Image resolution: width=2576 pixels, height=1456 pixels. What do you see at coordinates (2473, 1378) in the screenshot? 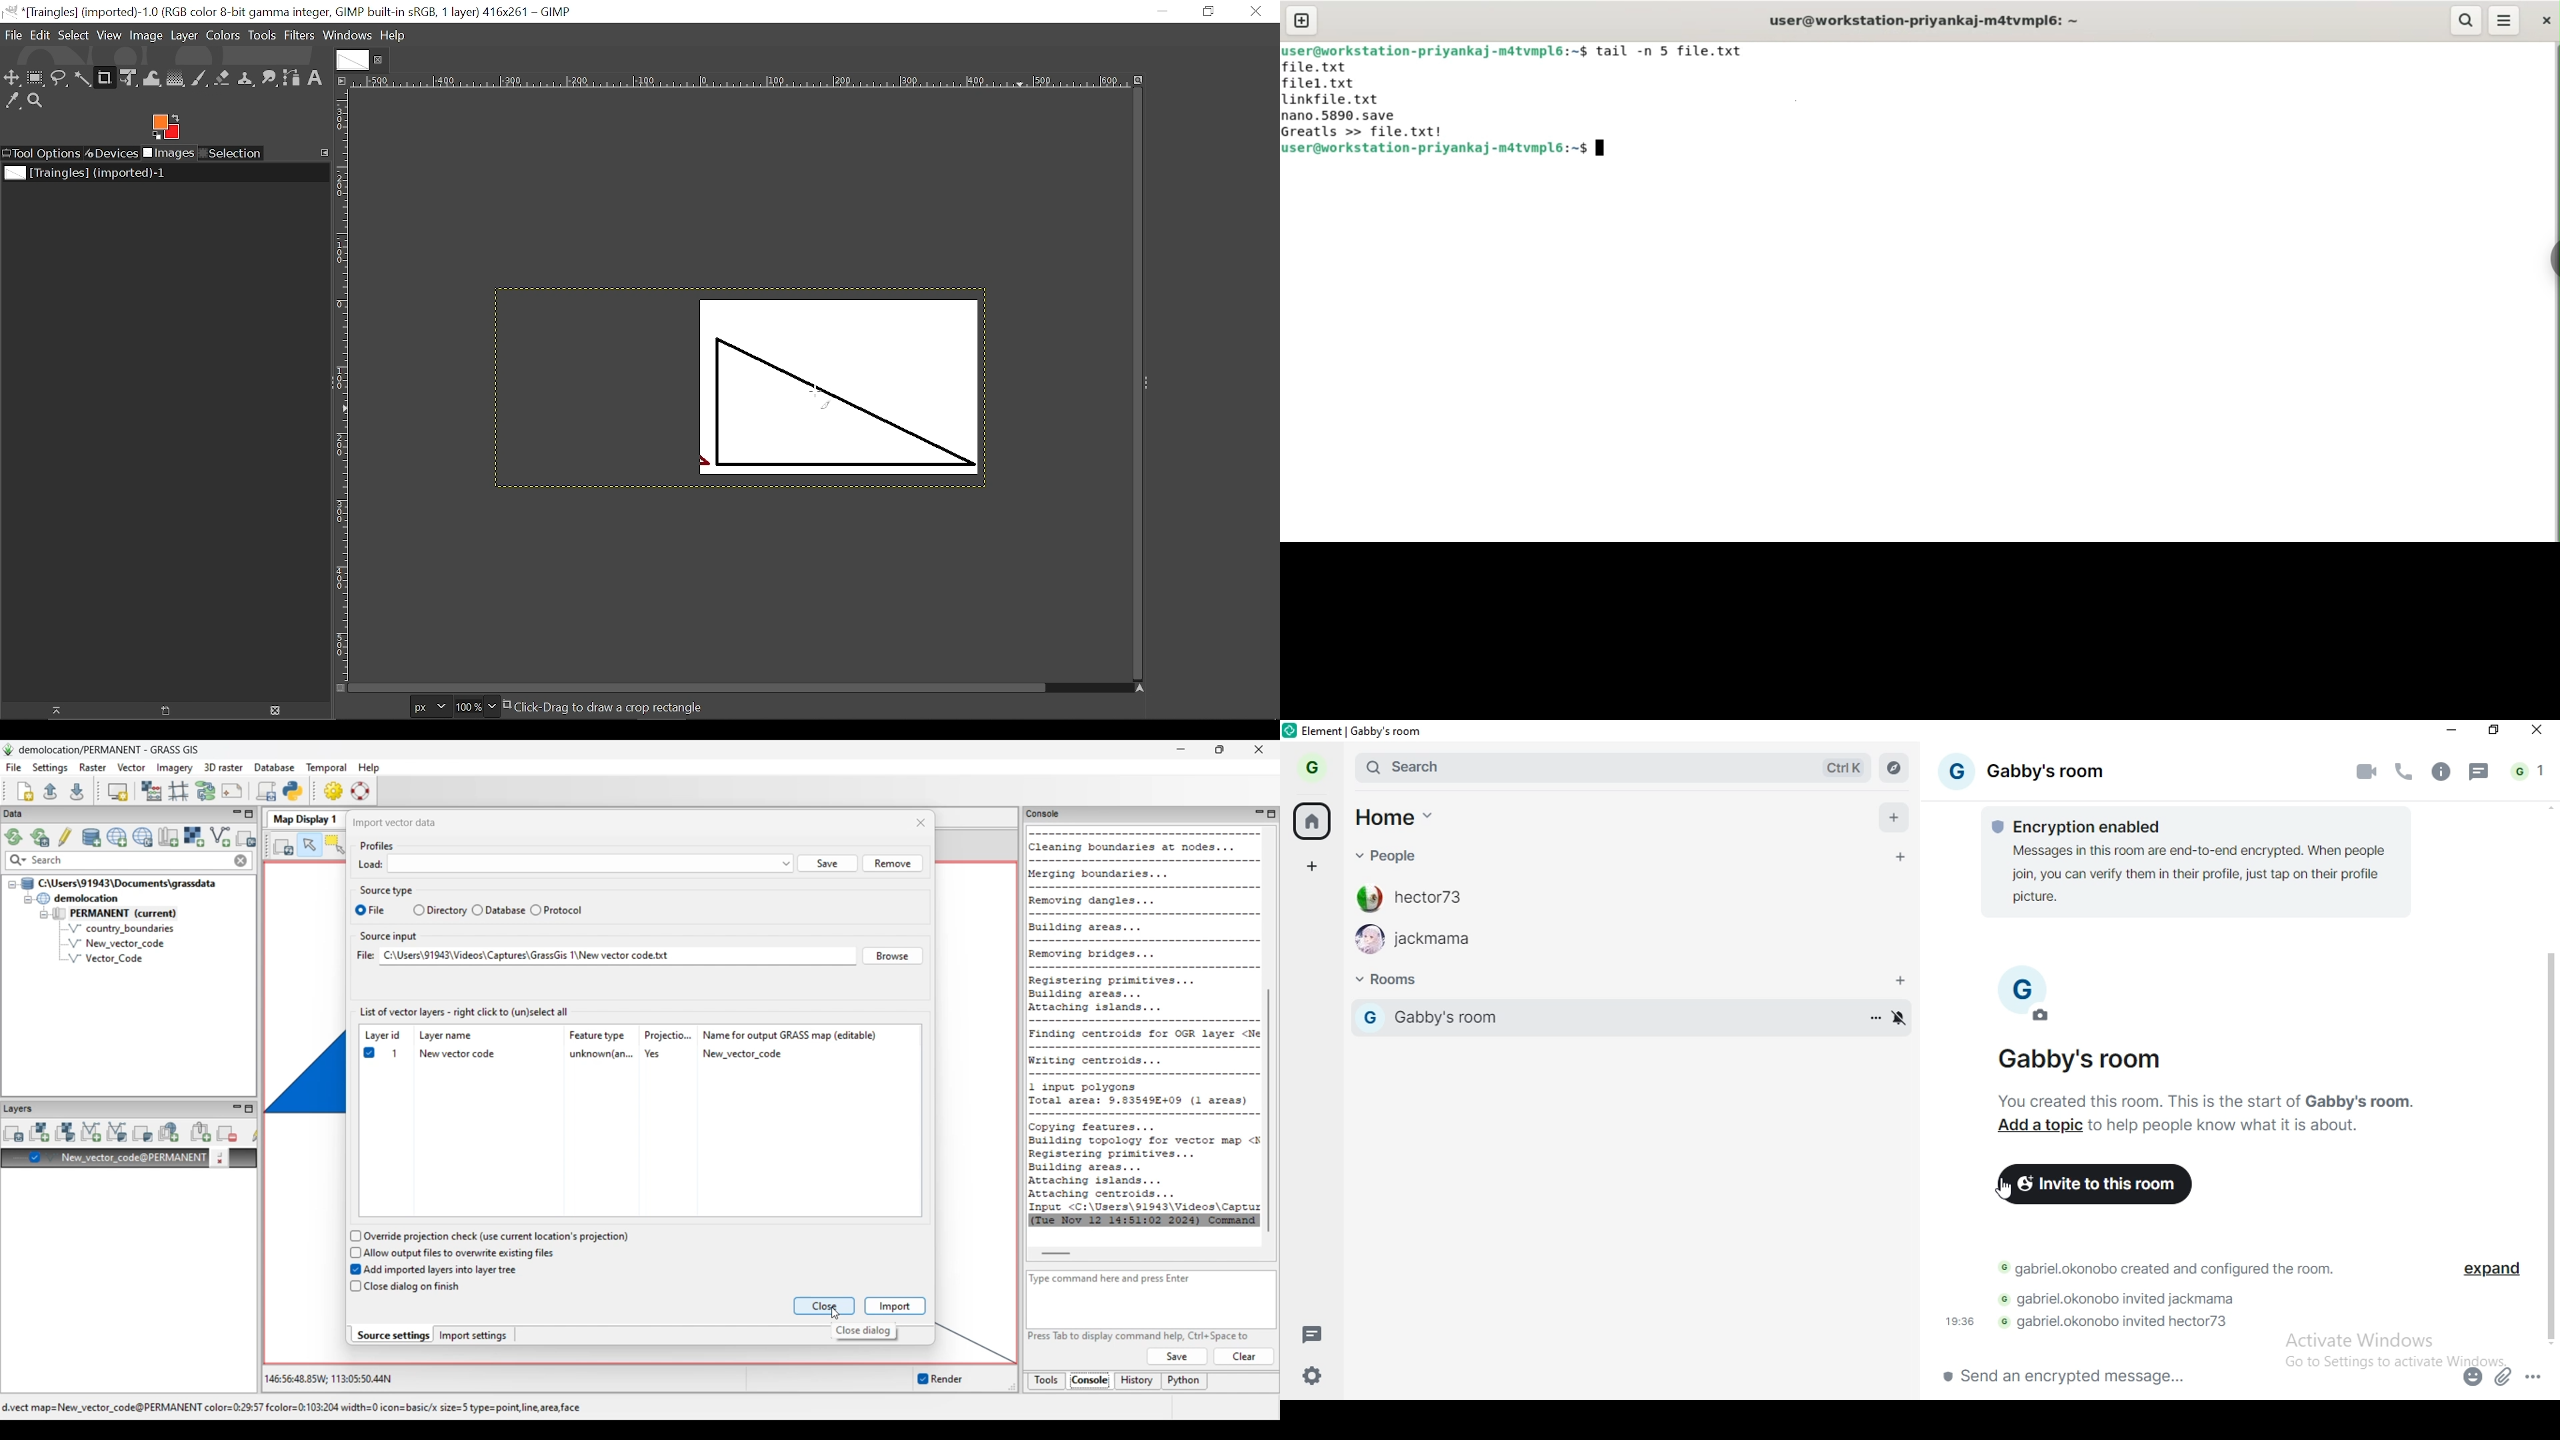
I see `emoji` at bounding box center [2473, 1378].